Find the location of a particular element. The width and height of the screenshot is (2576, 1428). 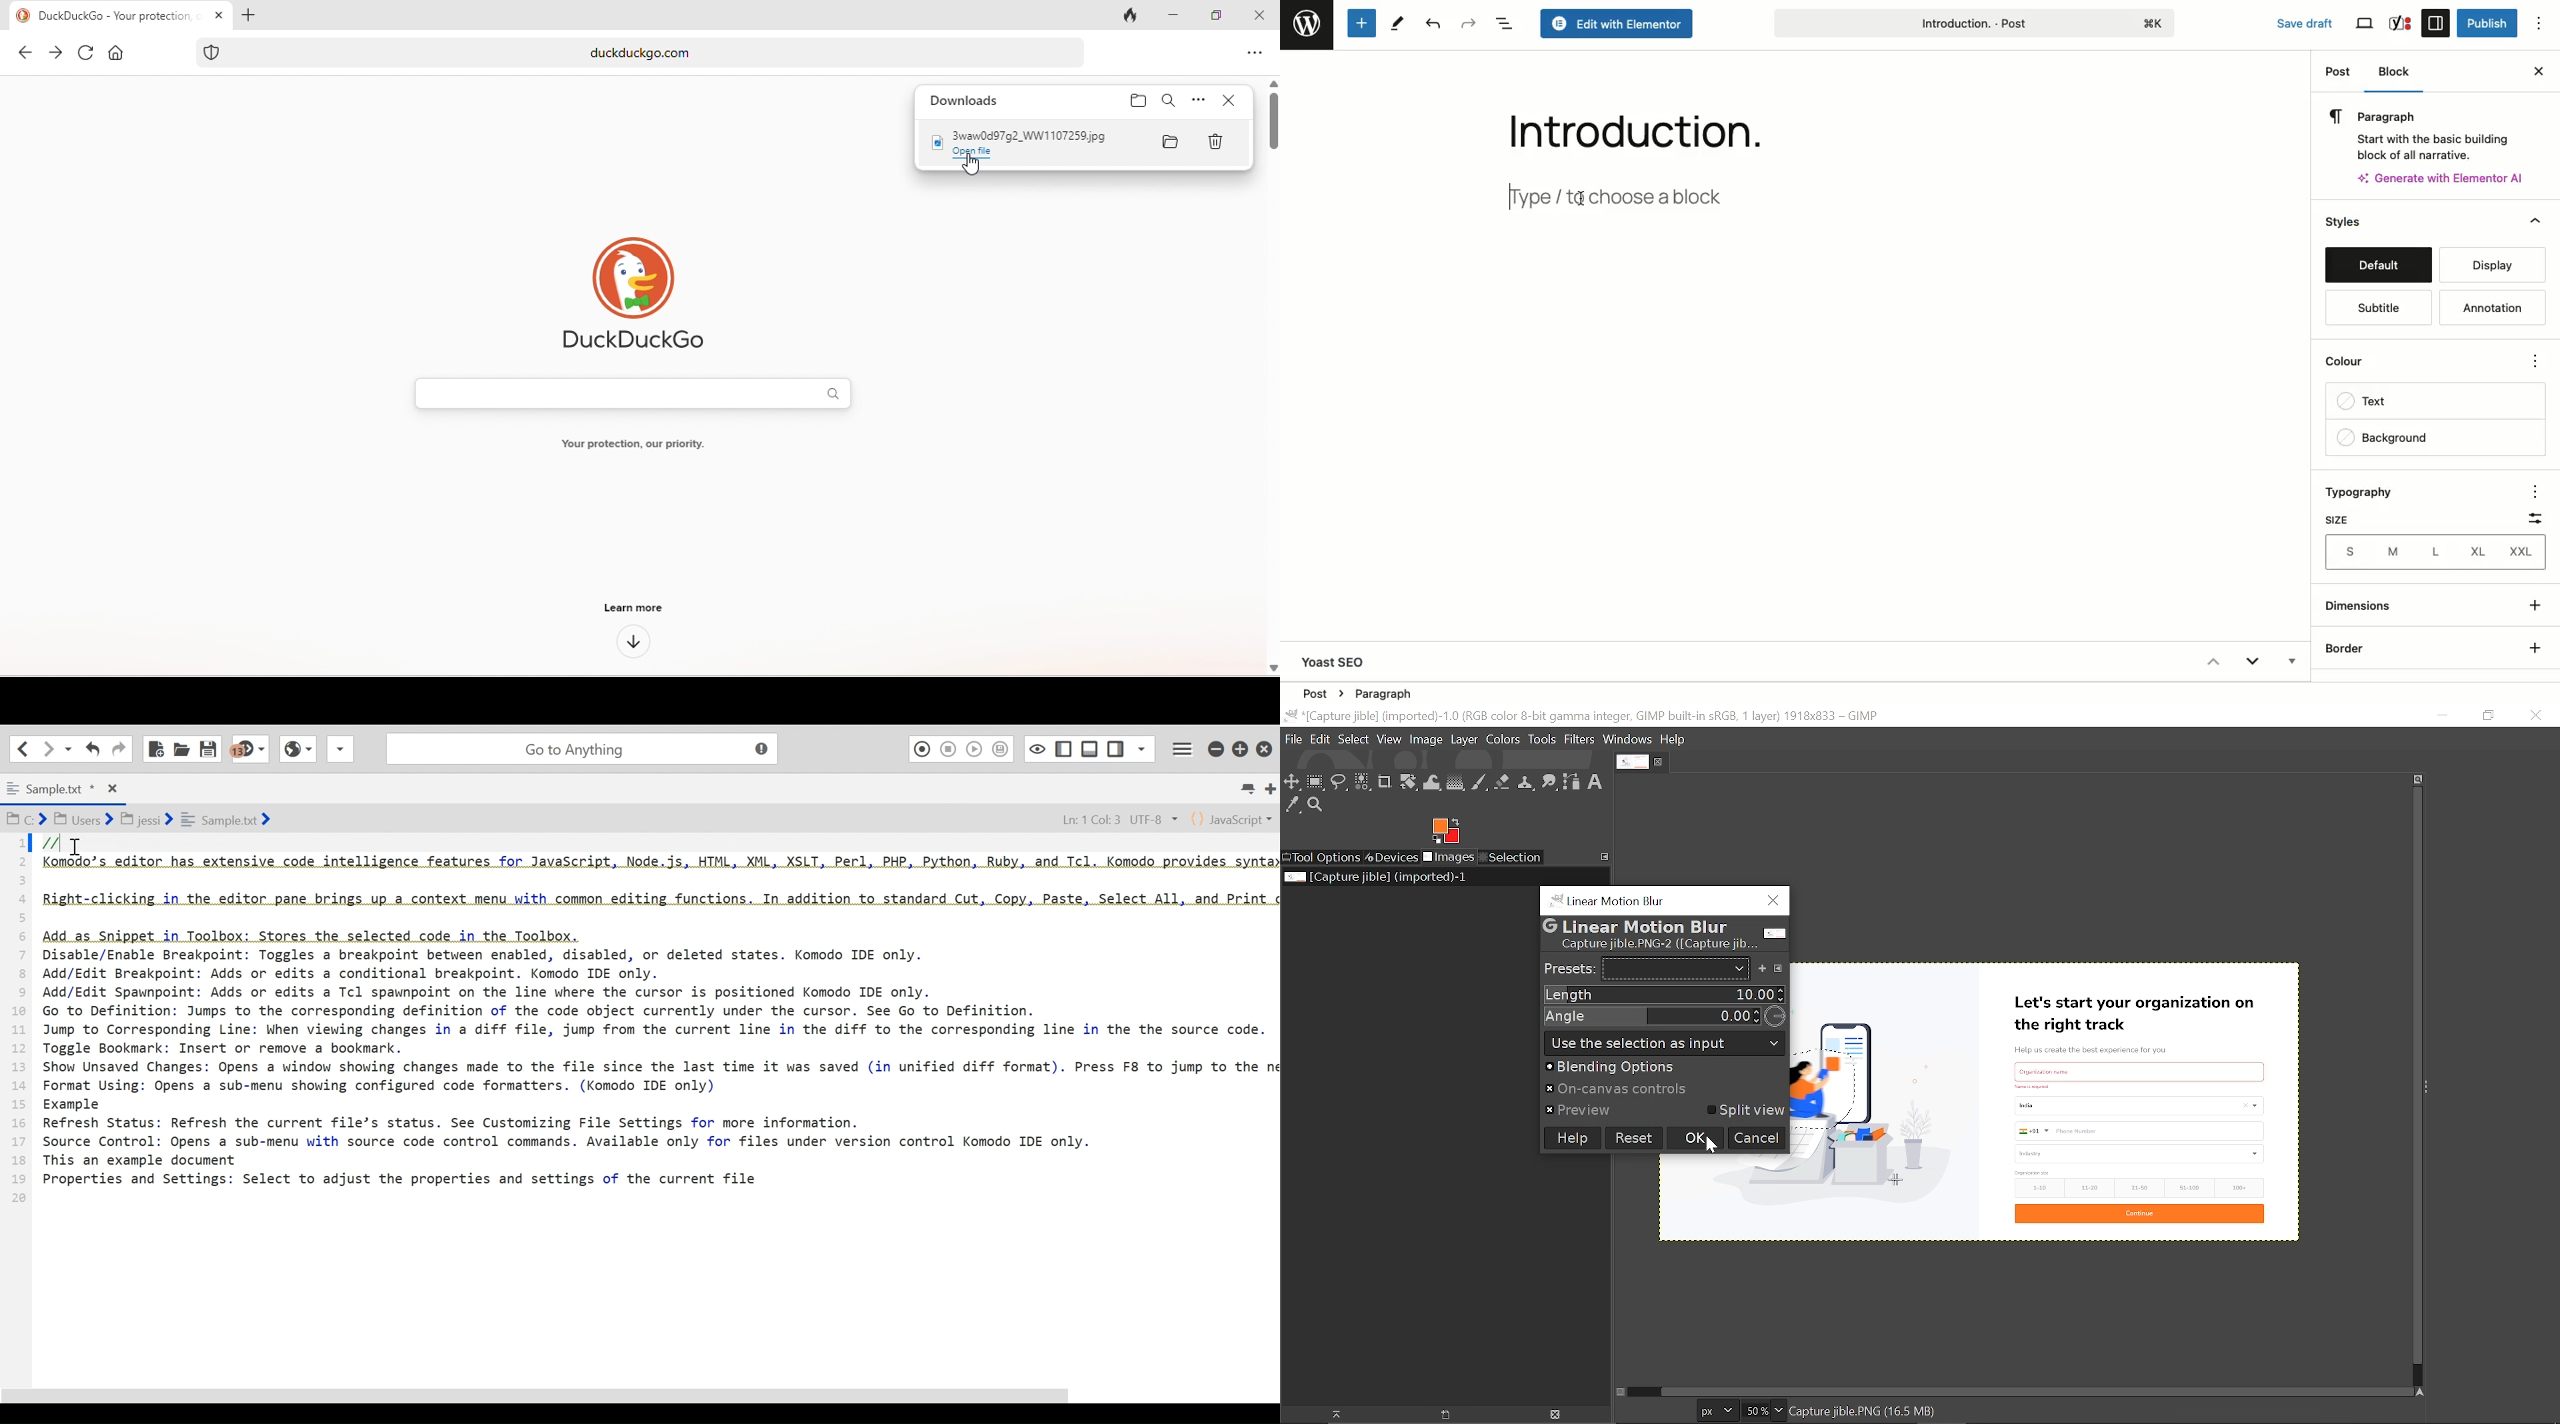

Post > Paragraph is located at coordinates (1359, 692).